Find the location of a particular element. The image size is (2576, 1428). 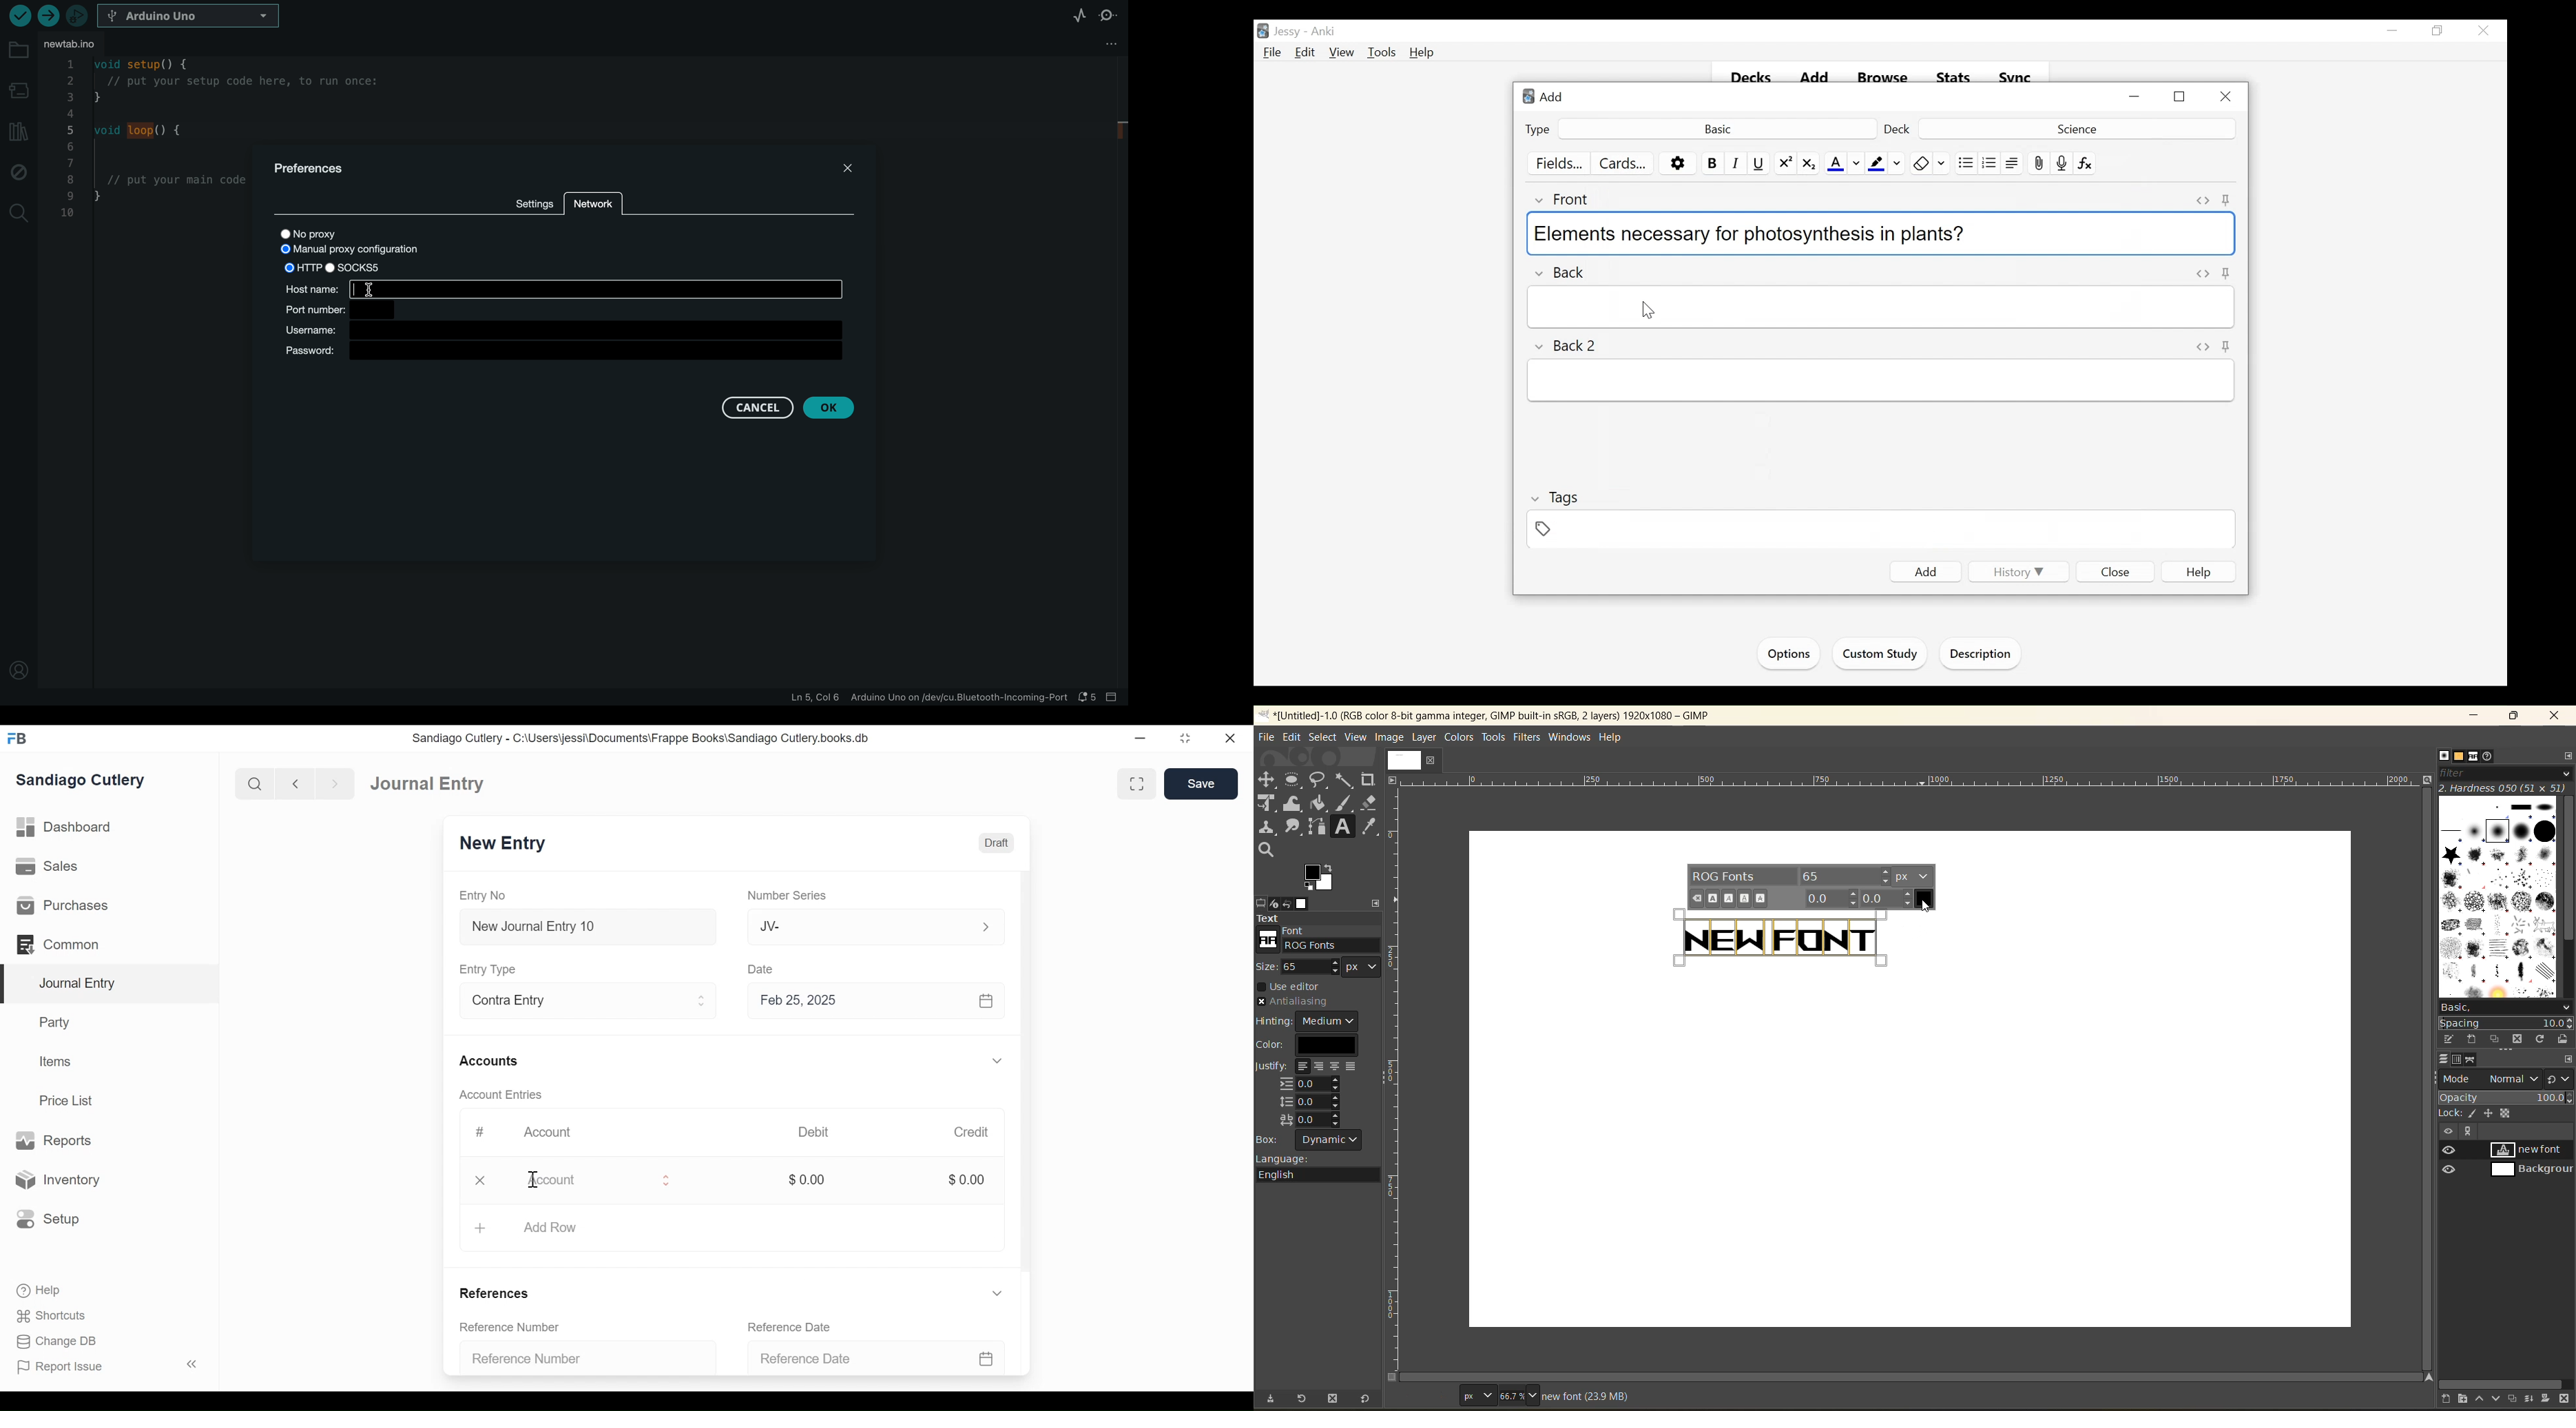

tool options is located at coordinates (1262, 903).